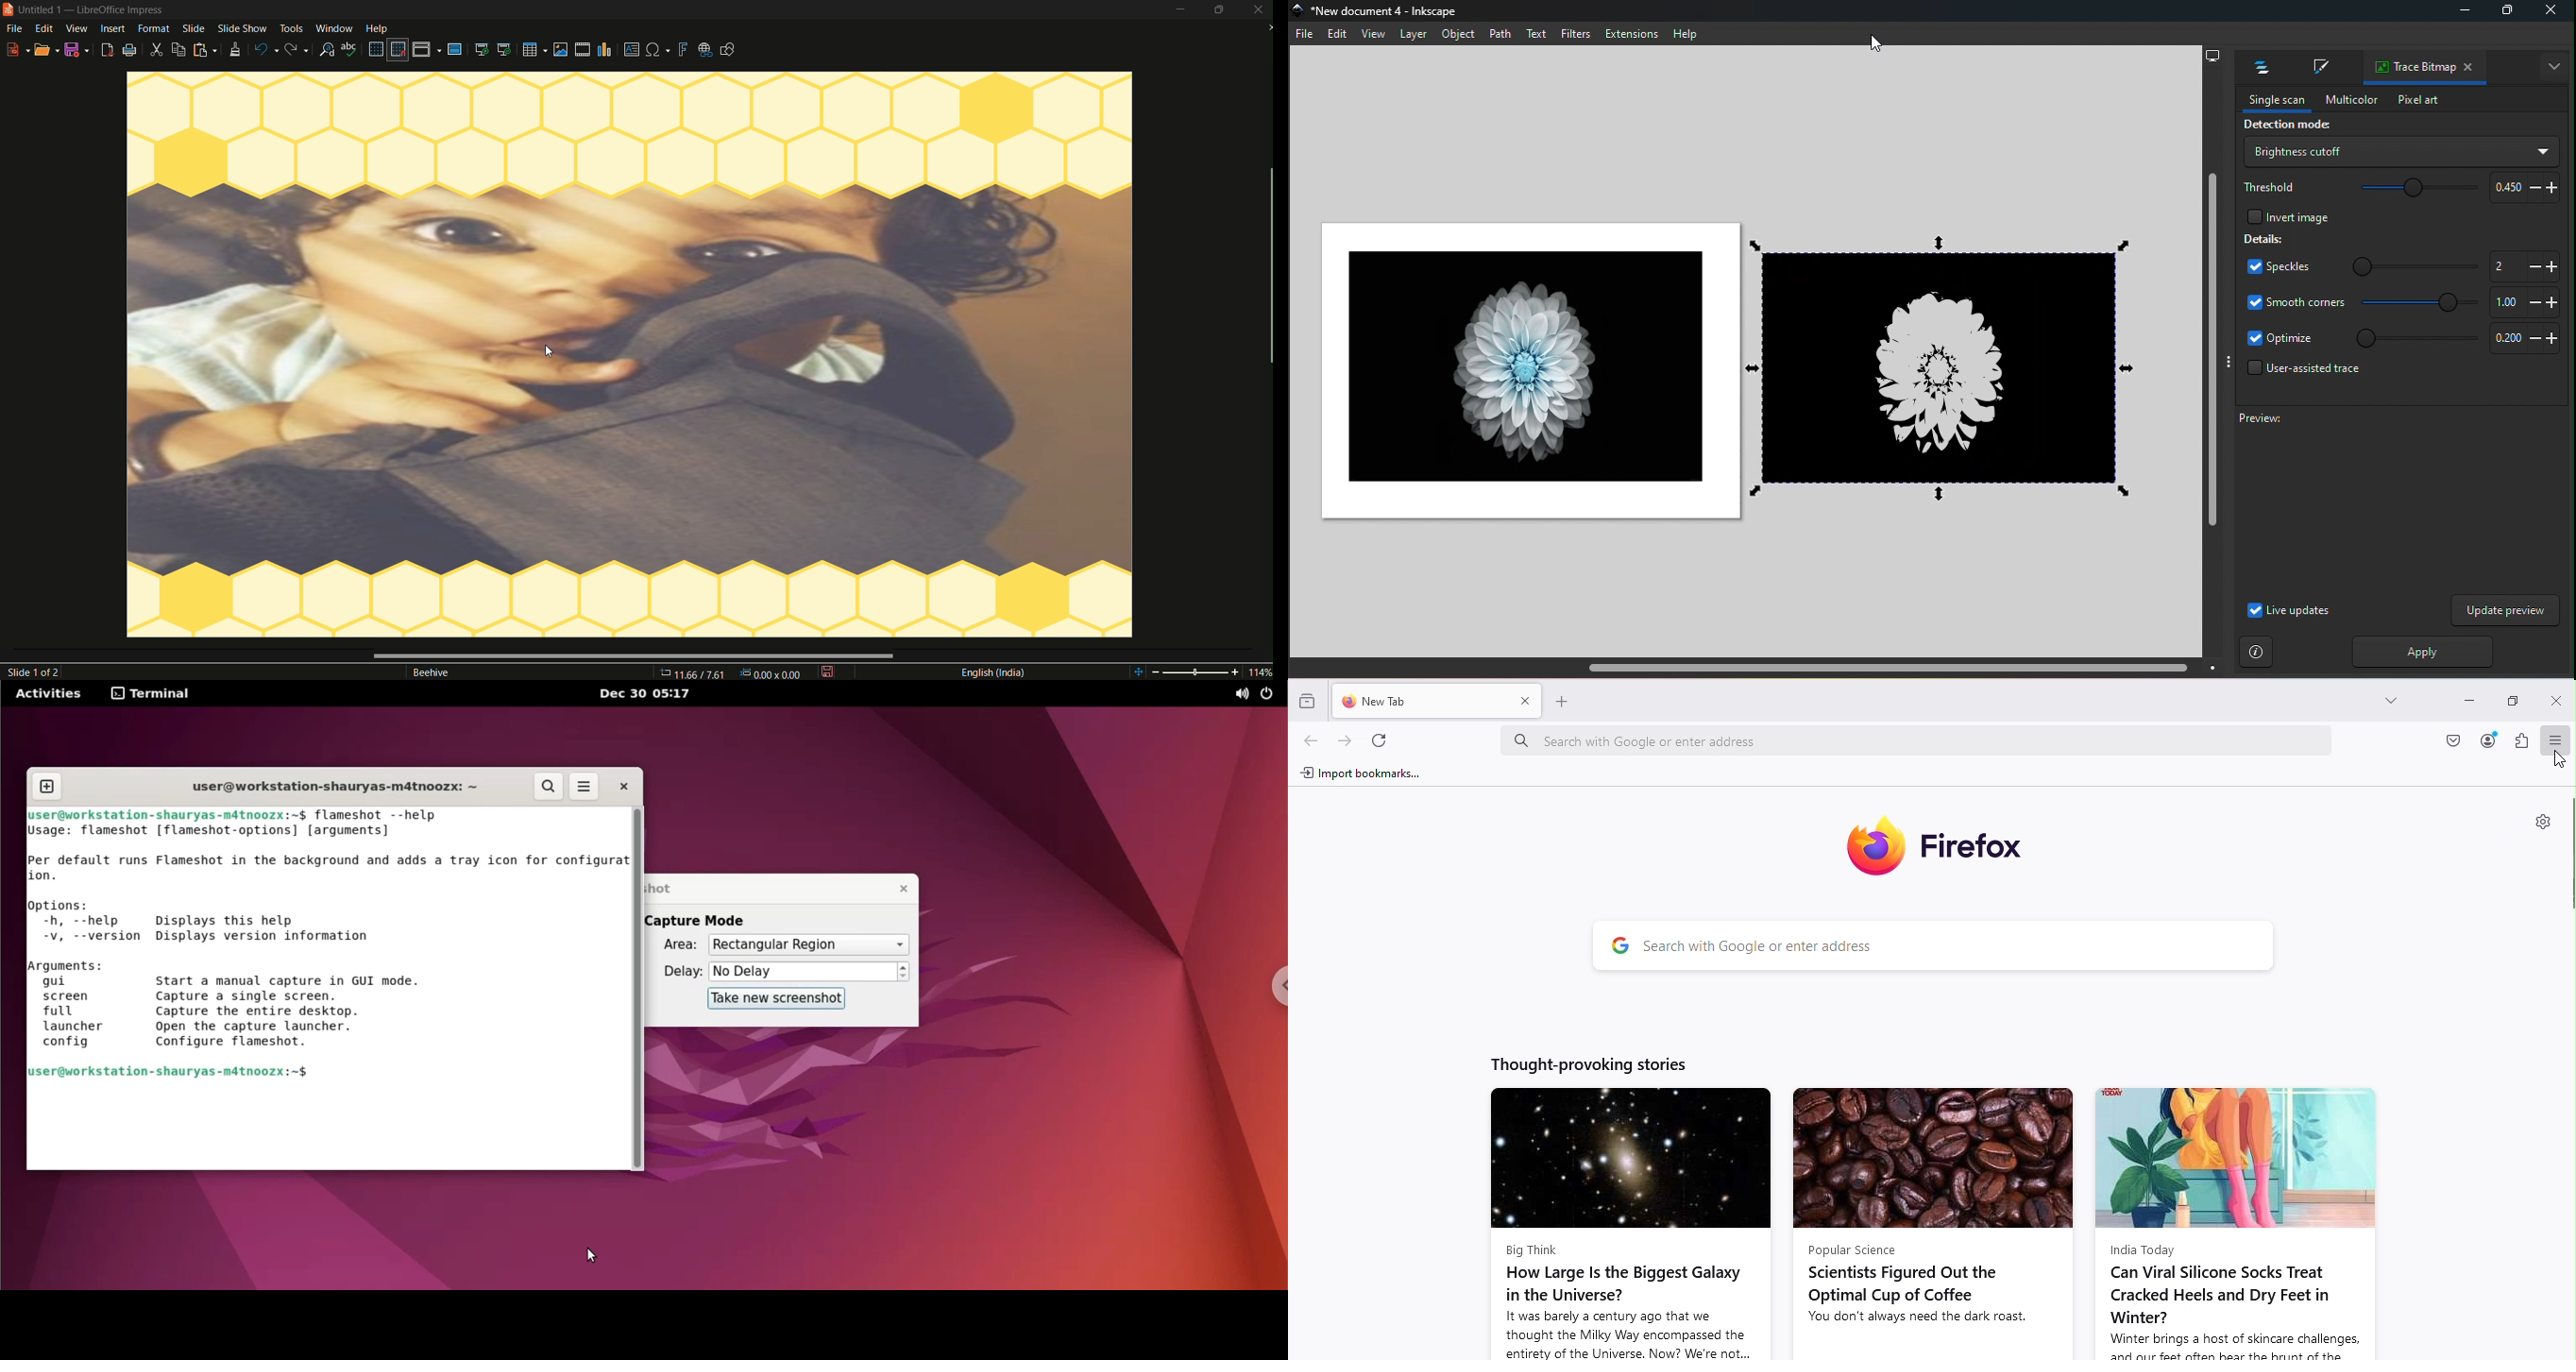 The width and height of the screenshot is (2576, 1372). What do you see at coordinates (2461, 13) in the screenshot?
I see `Minimize` at bounding box center [2461, 13].